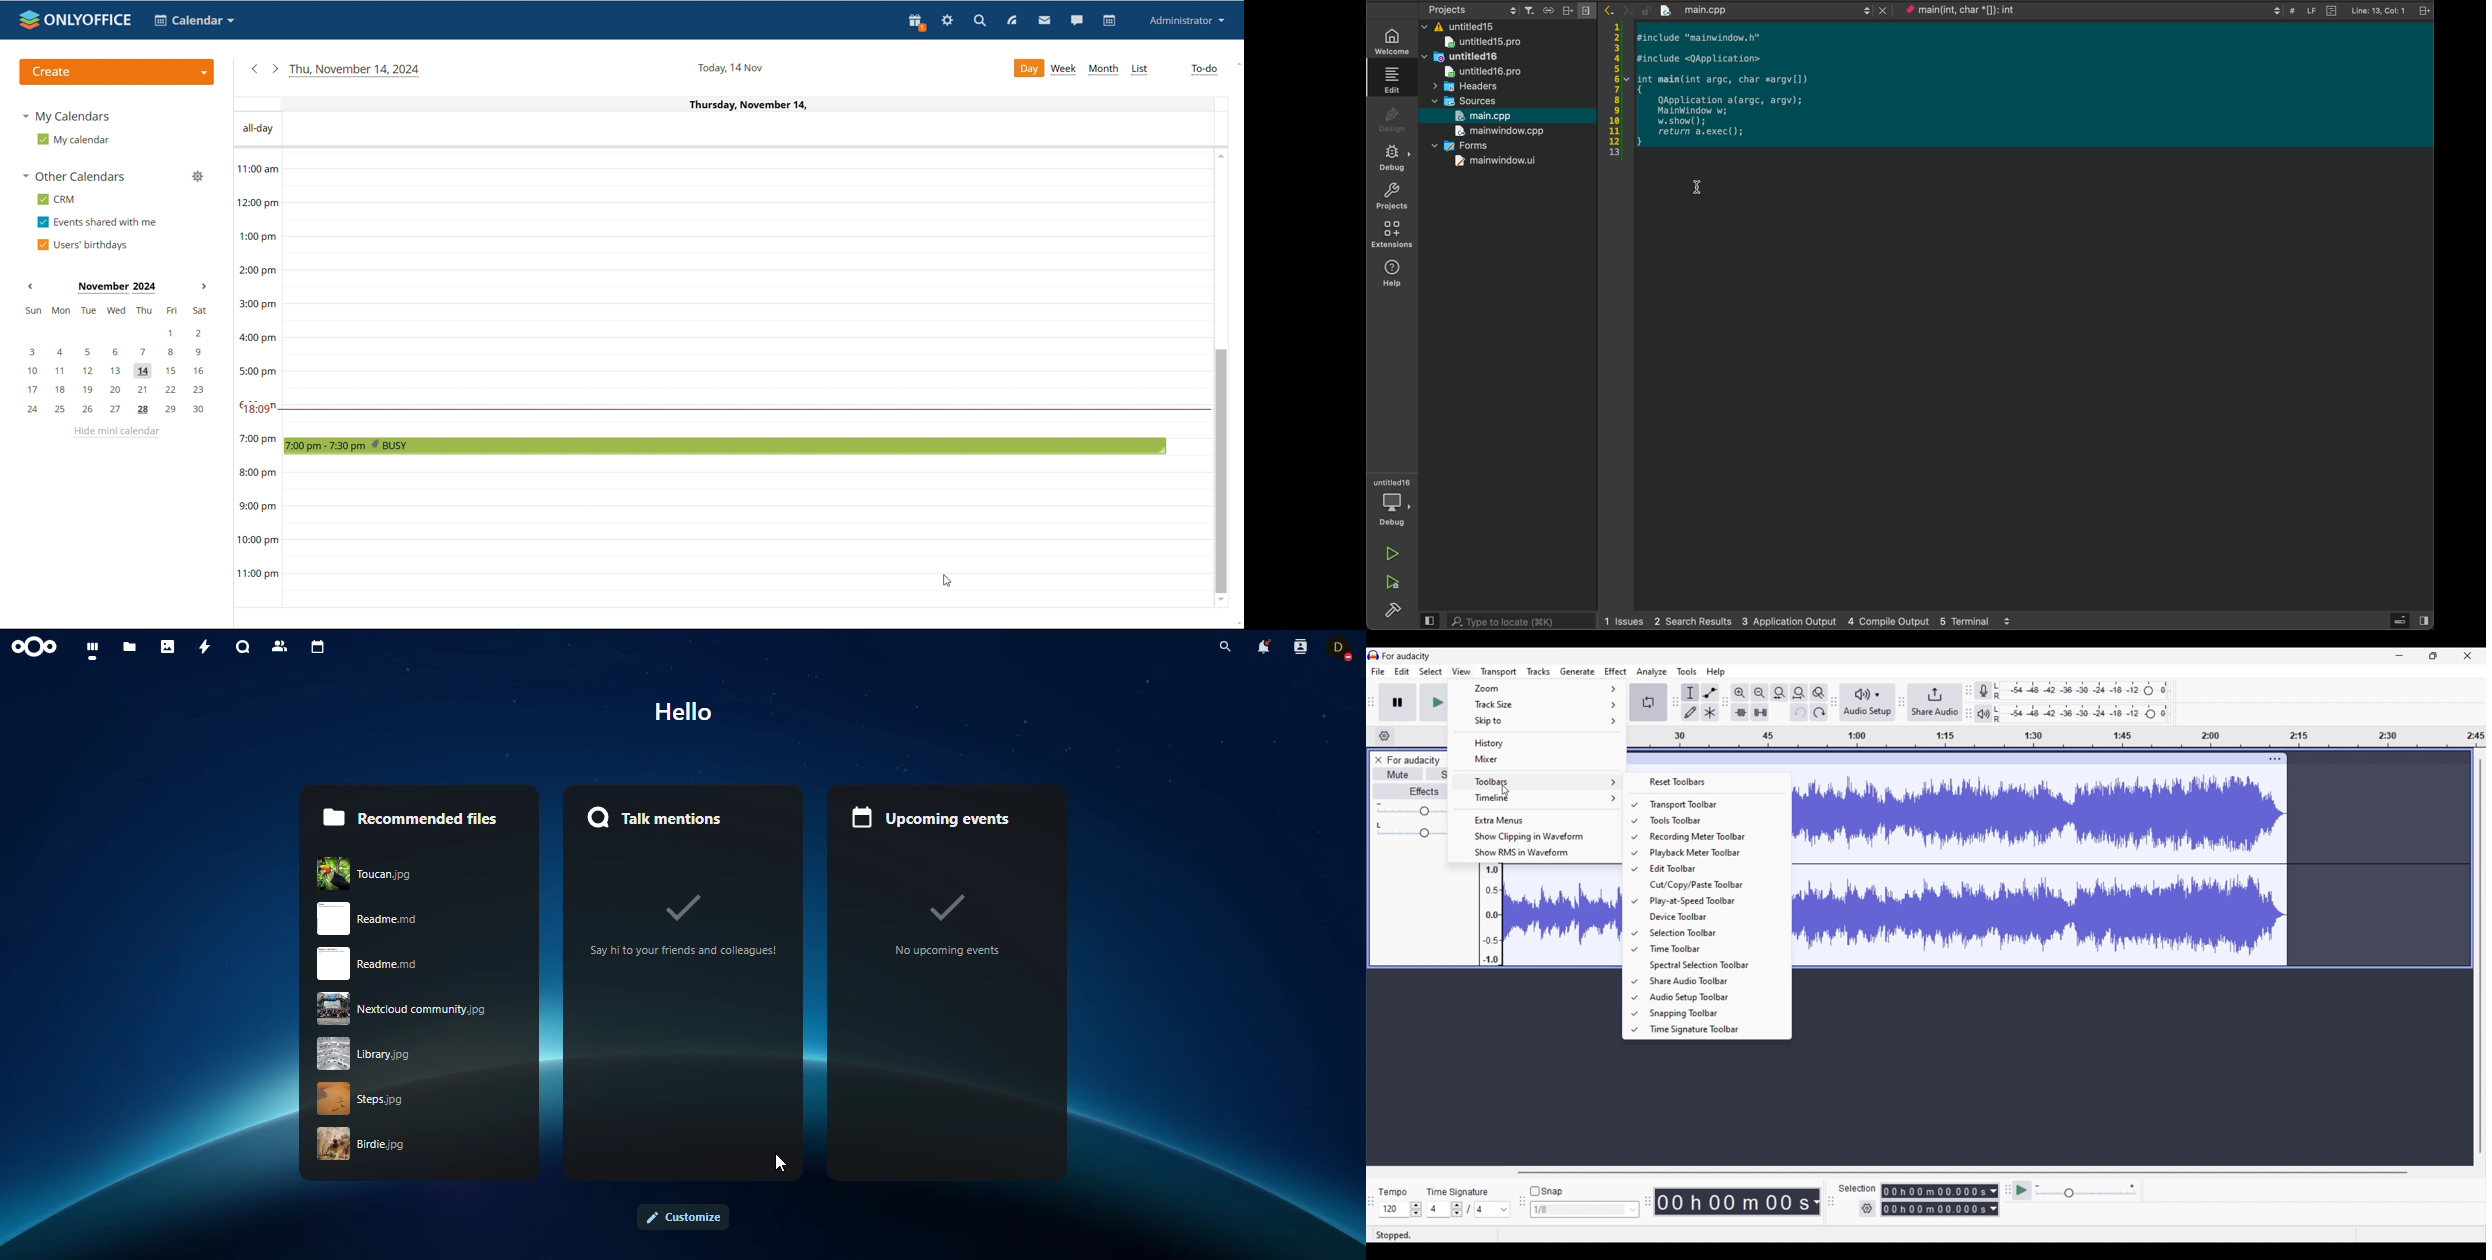 This screenshot has height=1260, width=2492. I want to click on Audio setup toolbar, so click(1714, 997).